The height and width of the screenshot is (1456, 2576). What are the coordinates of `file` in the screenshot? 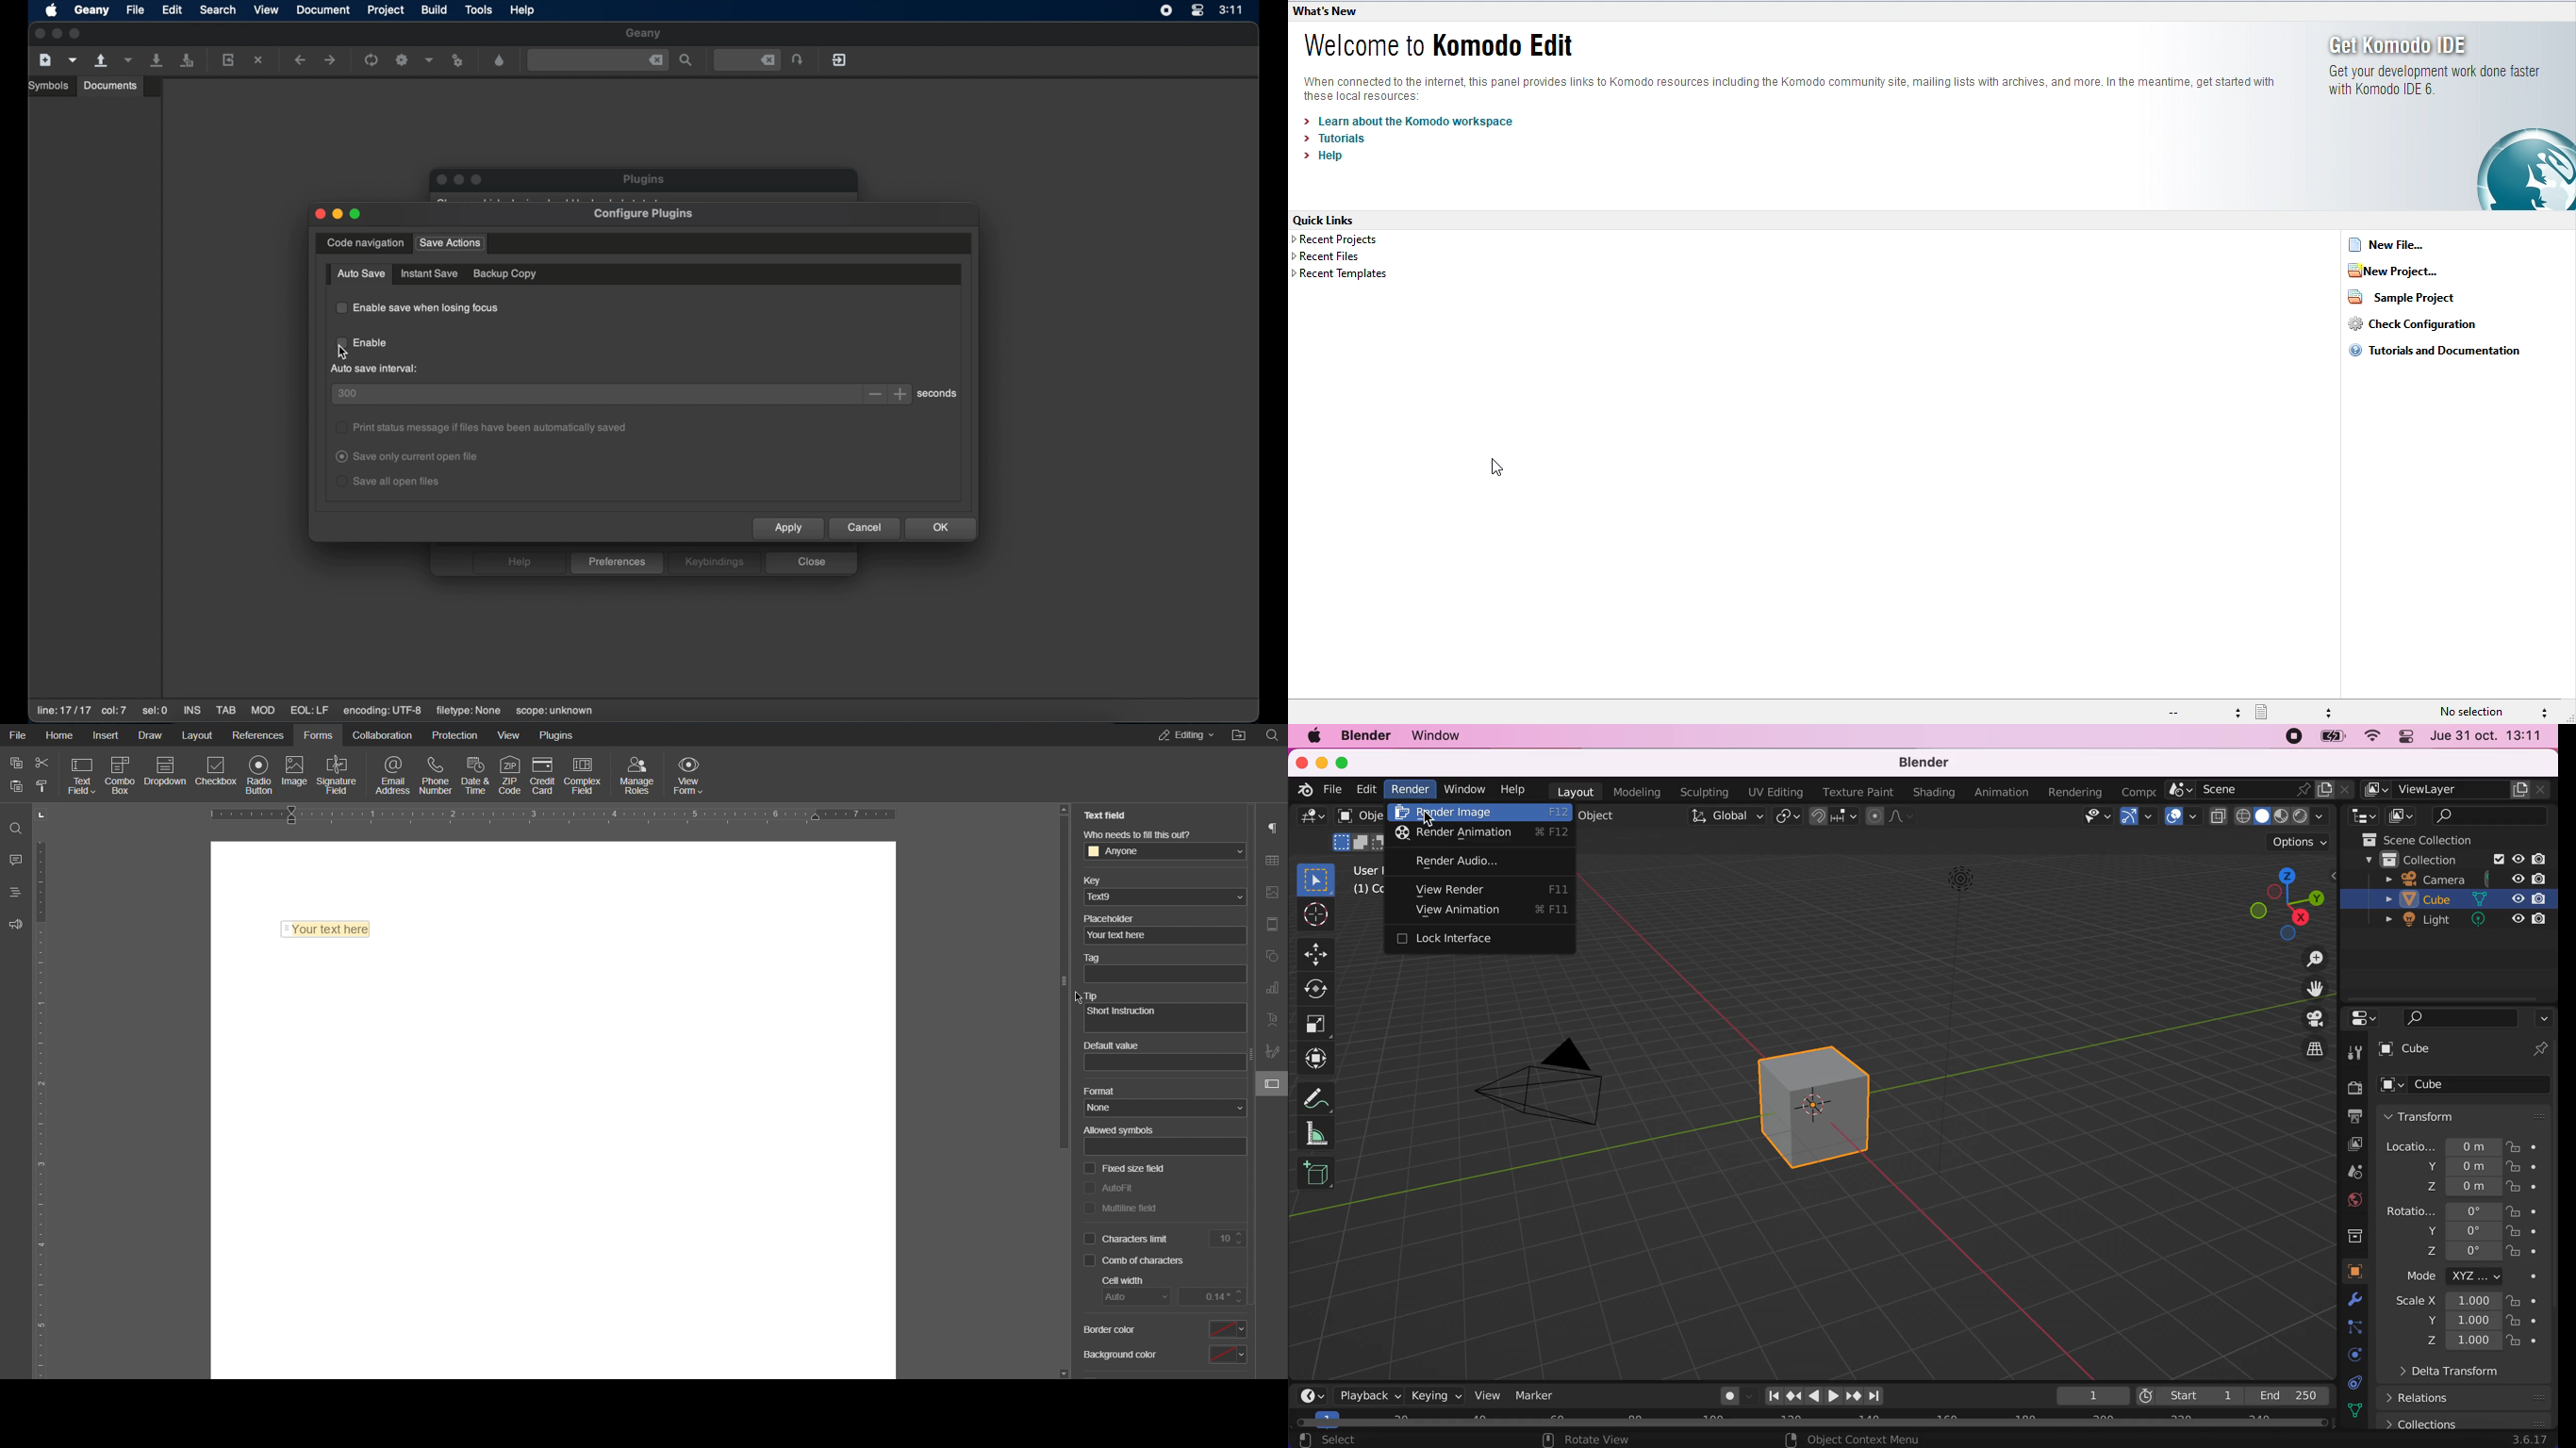 It's located at (1331, 788).